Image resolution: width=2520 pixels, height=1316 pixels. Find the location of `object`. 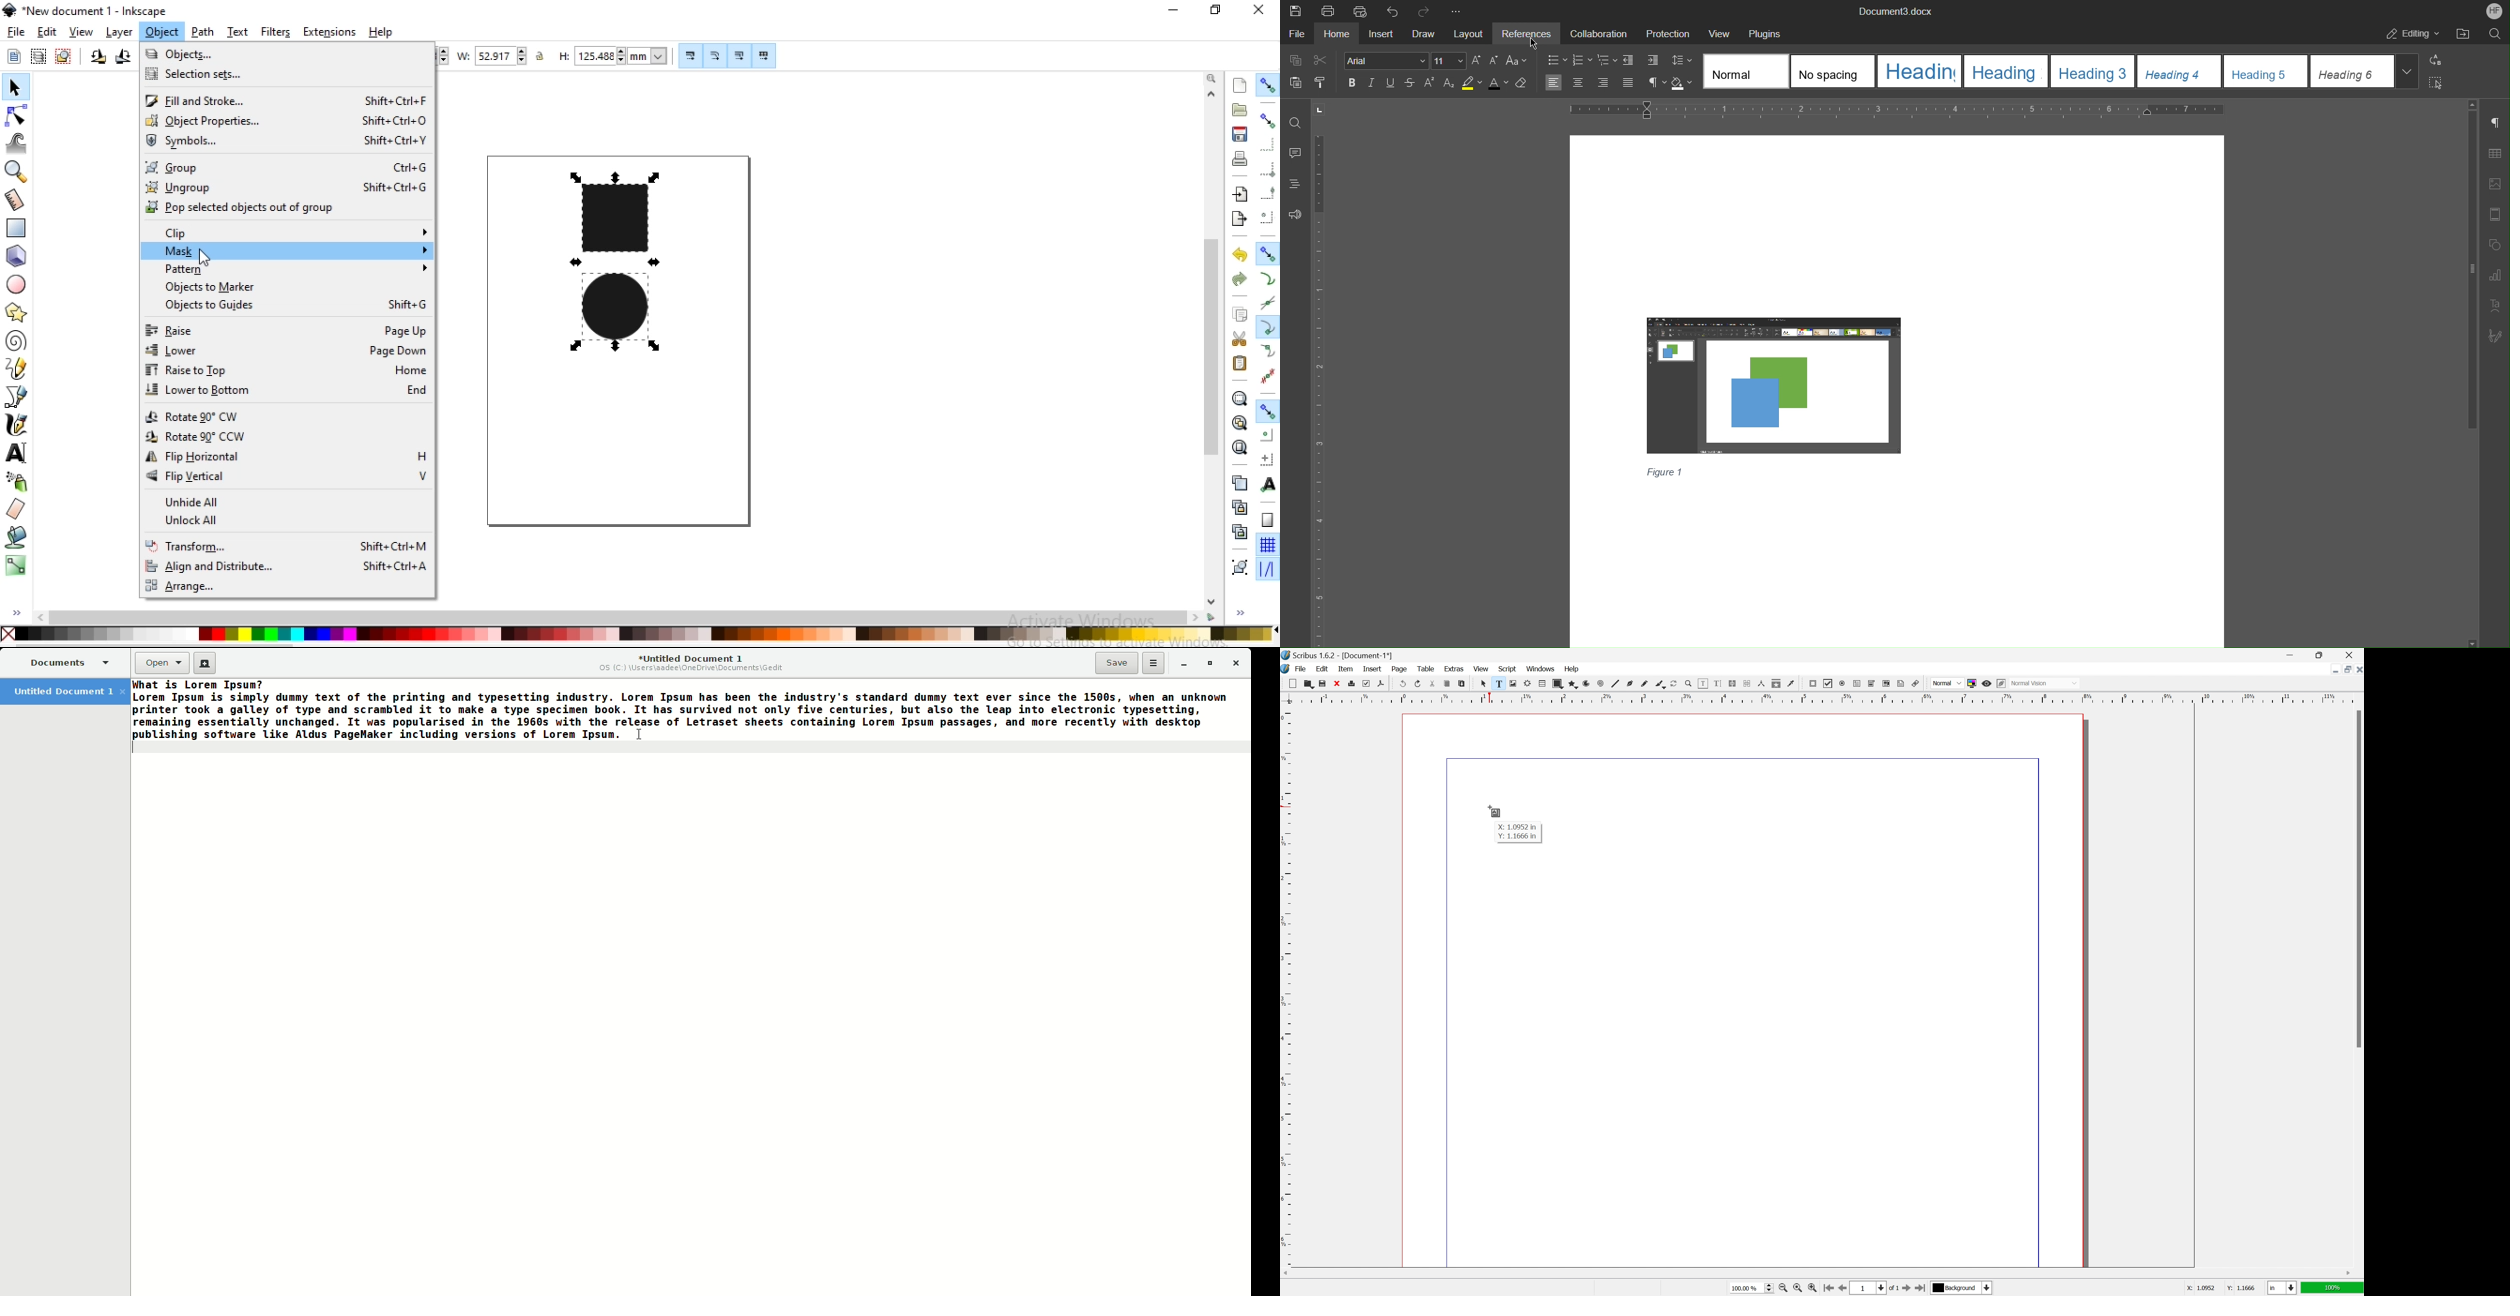

object is located at coordinates (162, 32).